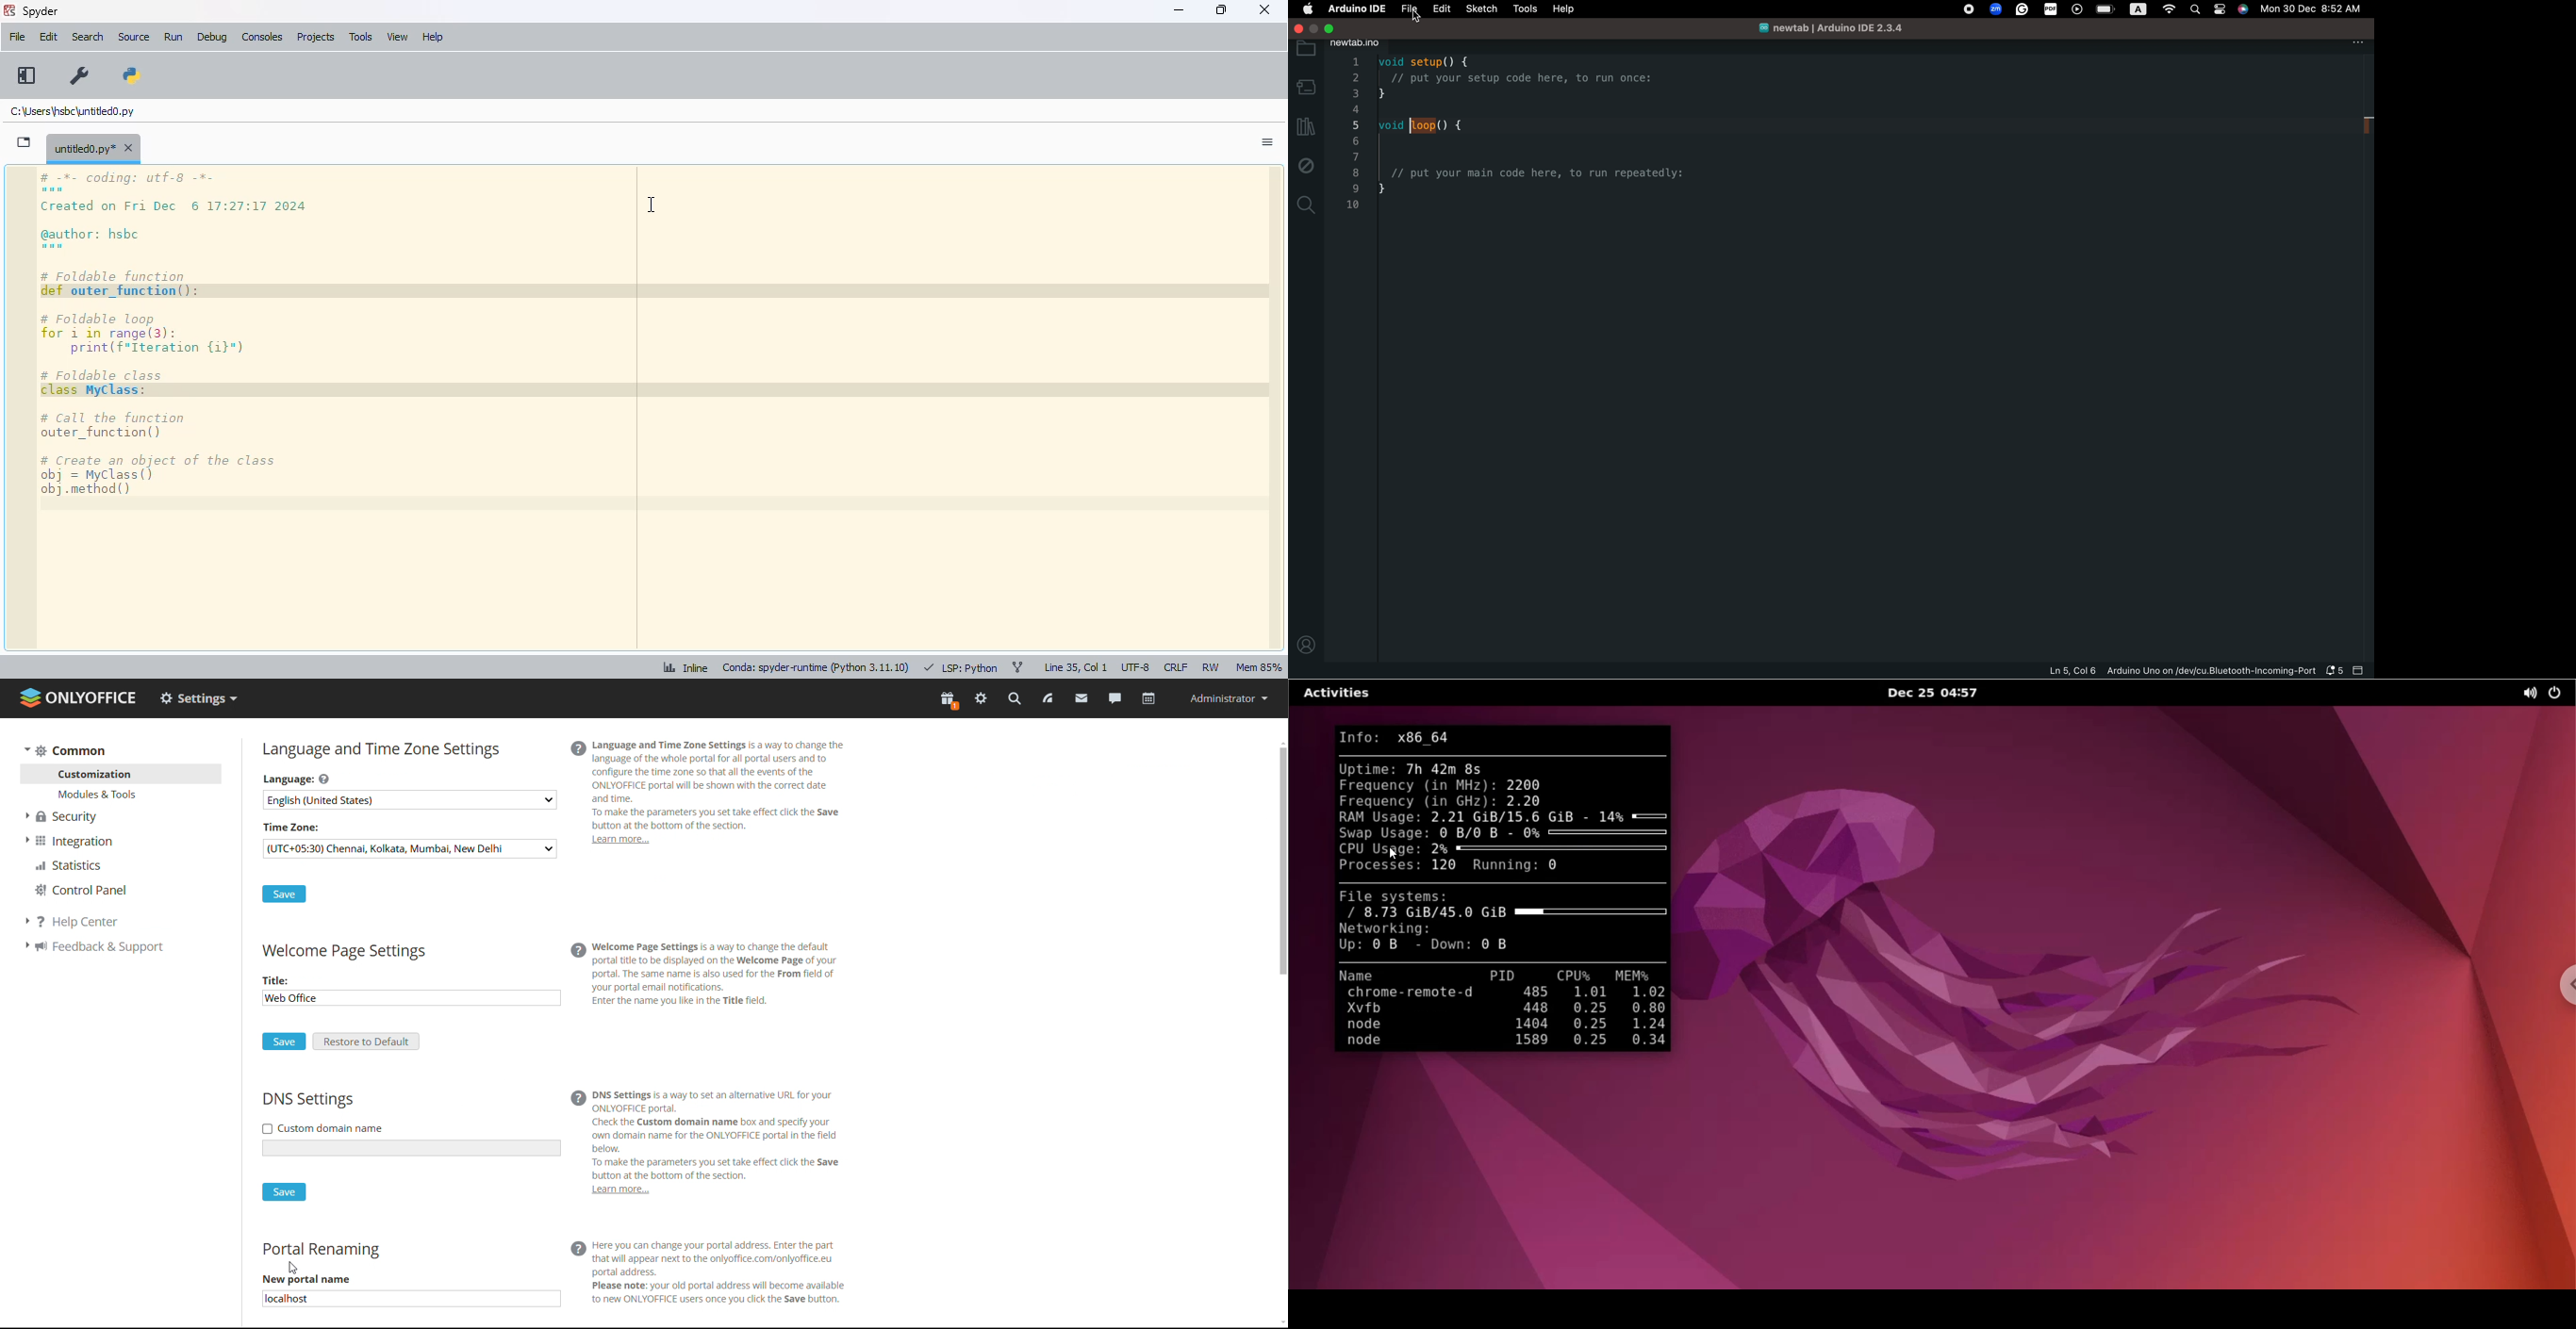 This screenshot has width=2576, height=1344. What do you see at coordinates (122, 774) in the screenshot?
I see `customization` at bounding box center [122, 774].